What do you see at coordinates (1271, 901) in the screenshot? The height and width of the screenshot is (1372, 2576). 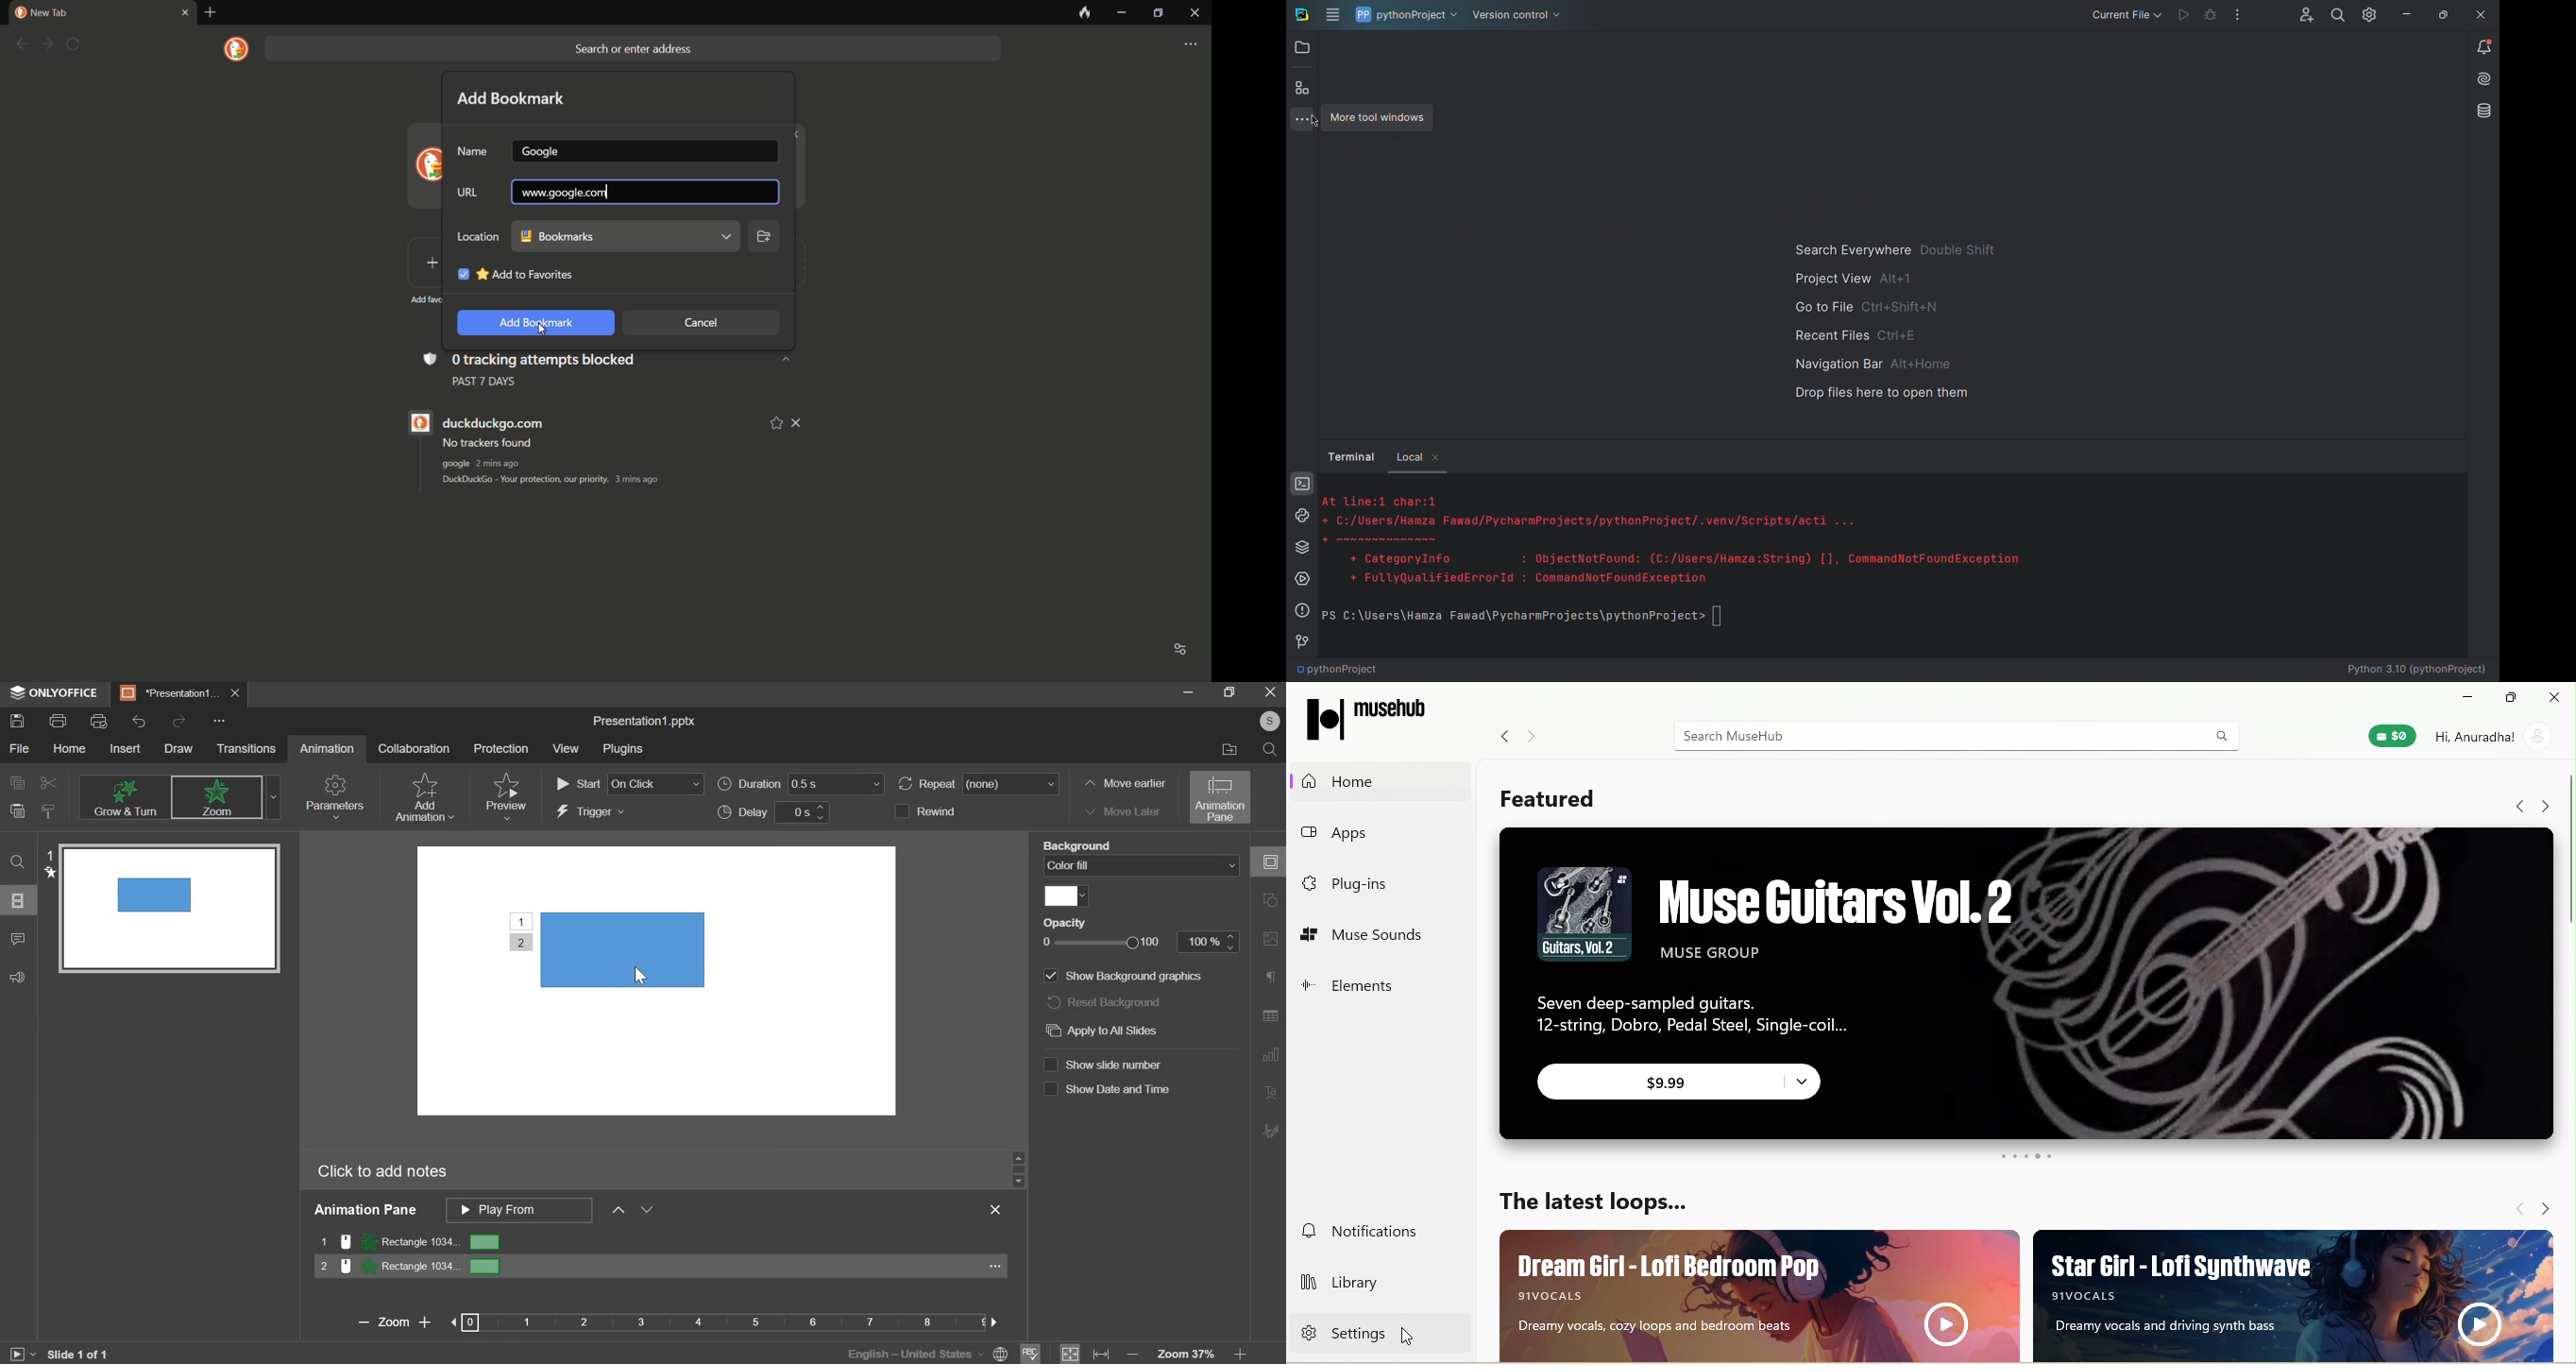 I see `slide layout` at bounding box center [1271, 901].